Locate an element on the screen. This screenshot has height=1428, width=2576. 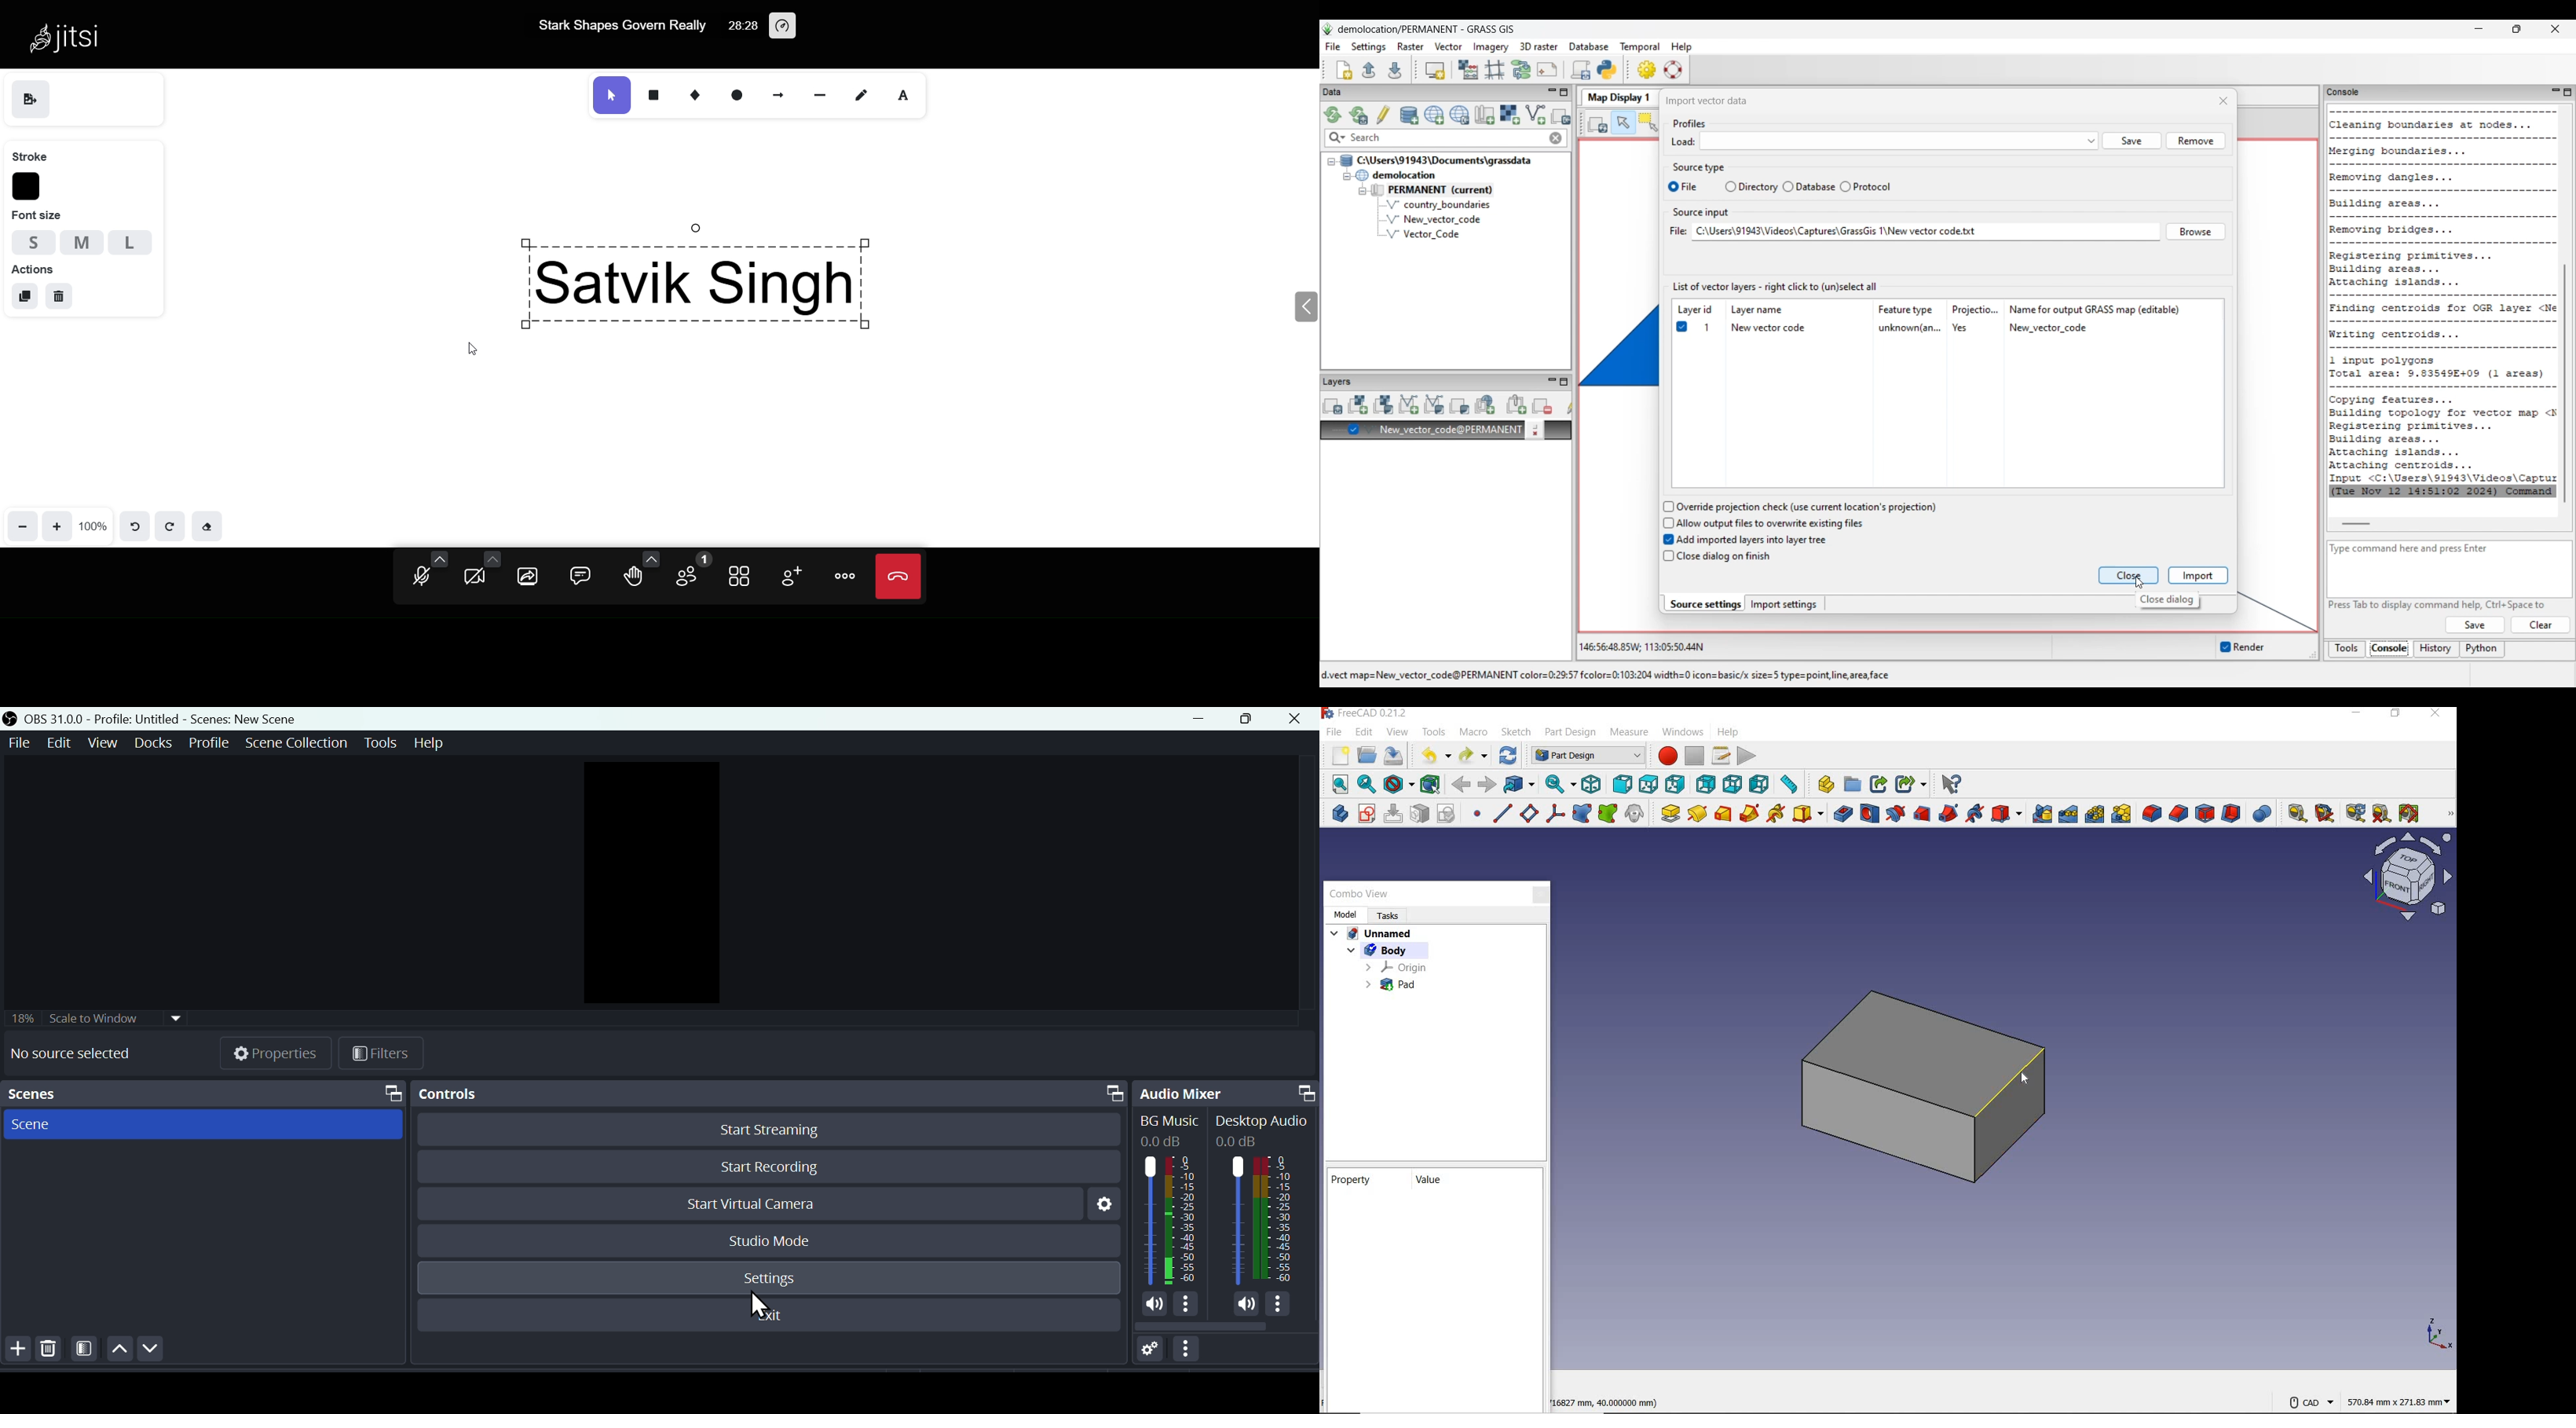
macros is located at coordinates (1723, 756).